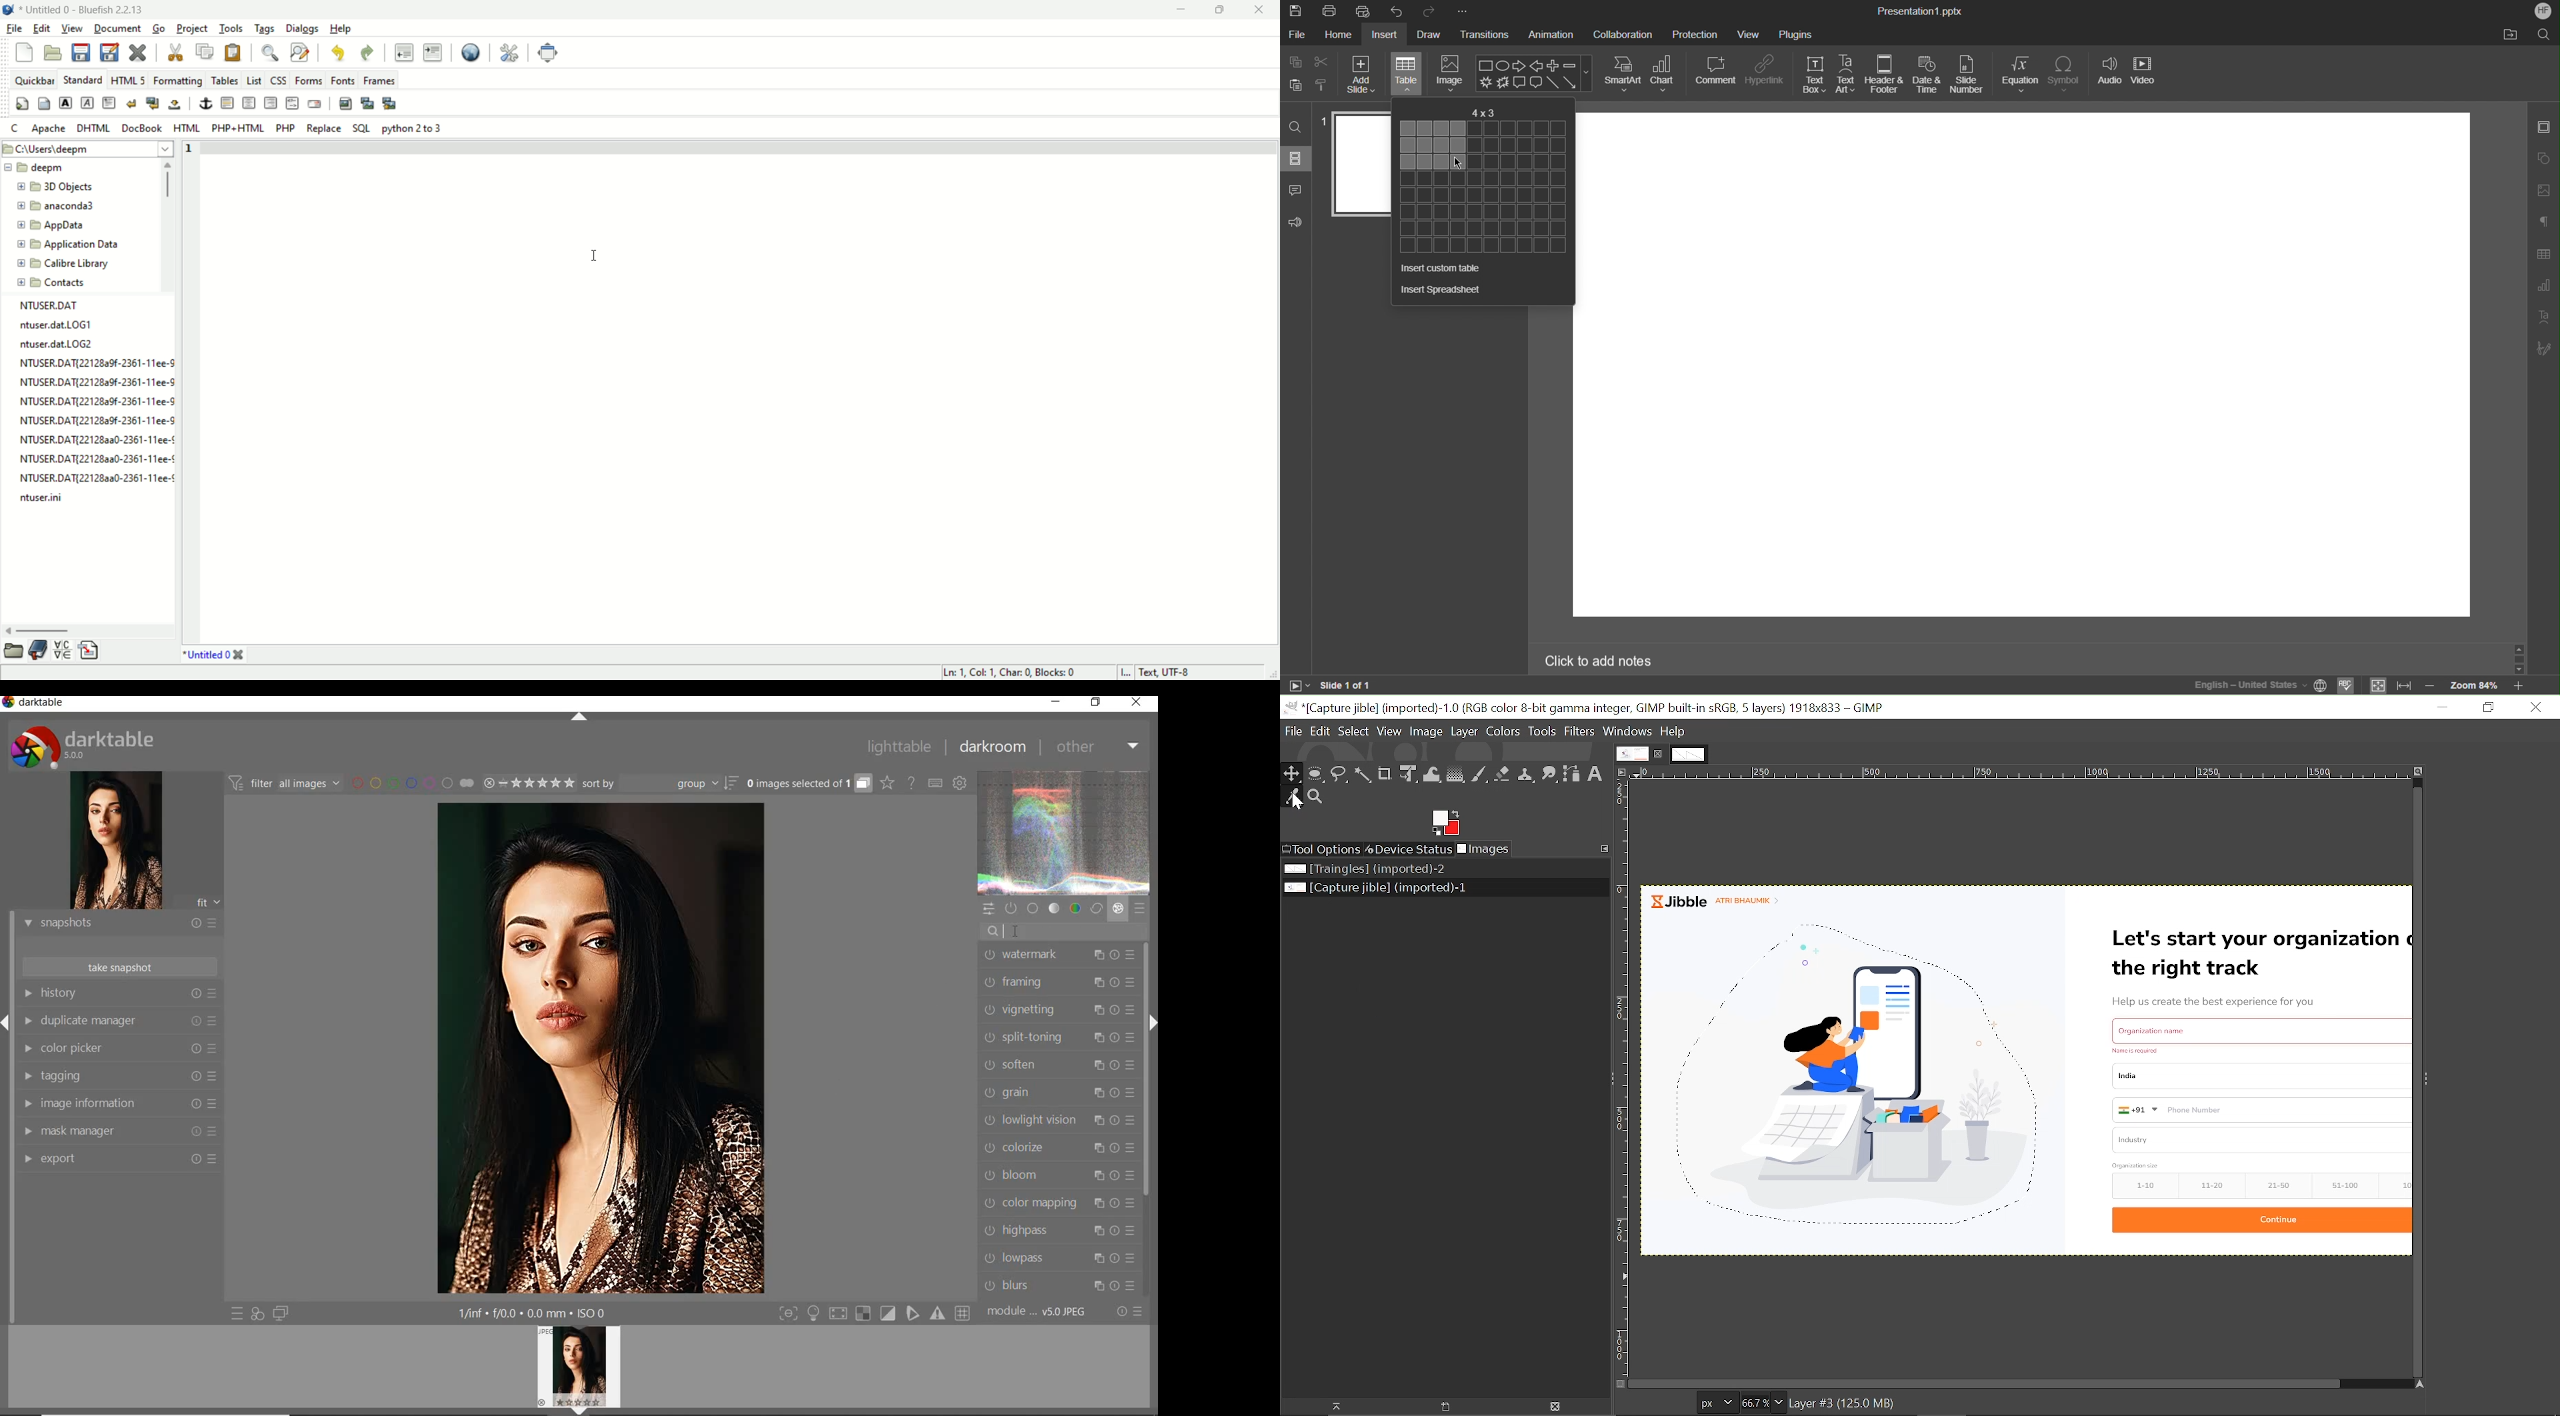 Image resolution: width=2576 pixels, height=1428 pixels. I want to click on Access the image menu, so click(1621, 771).